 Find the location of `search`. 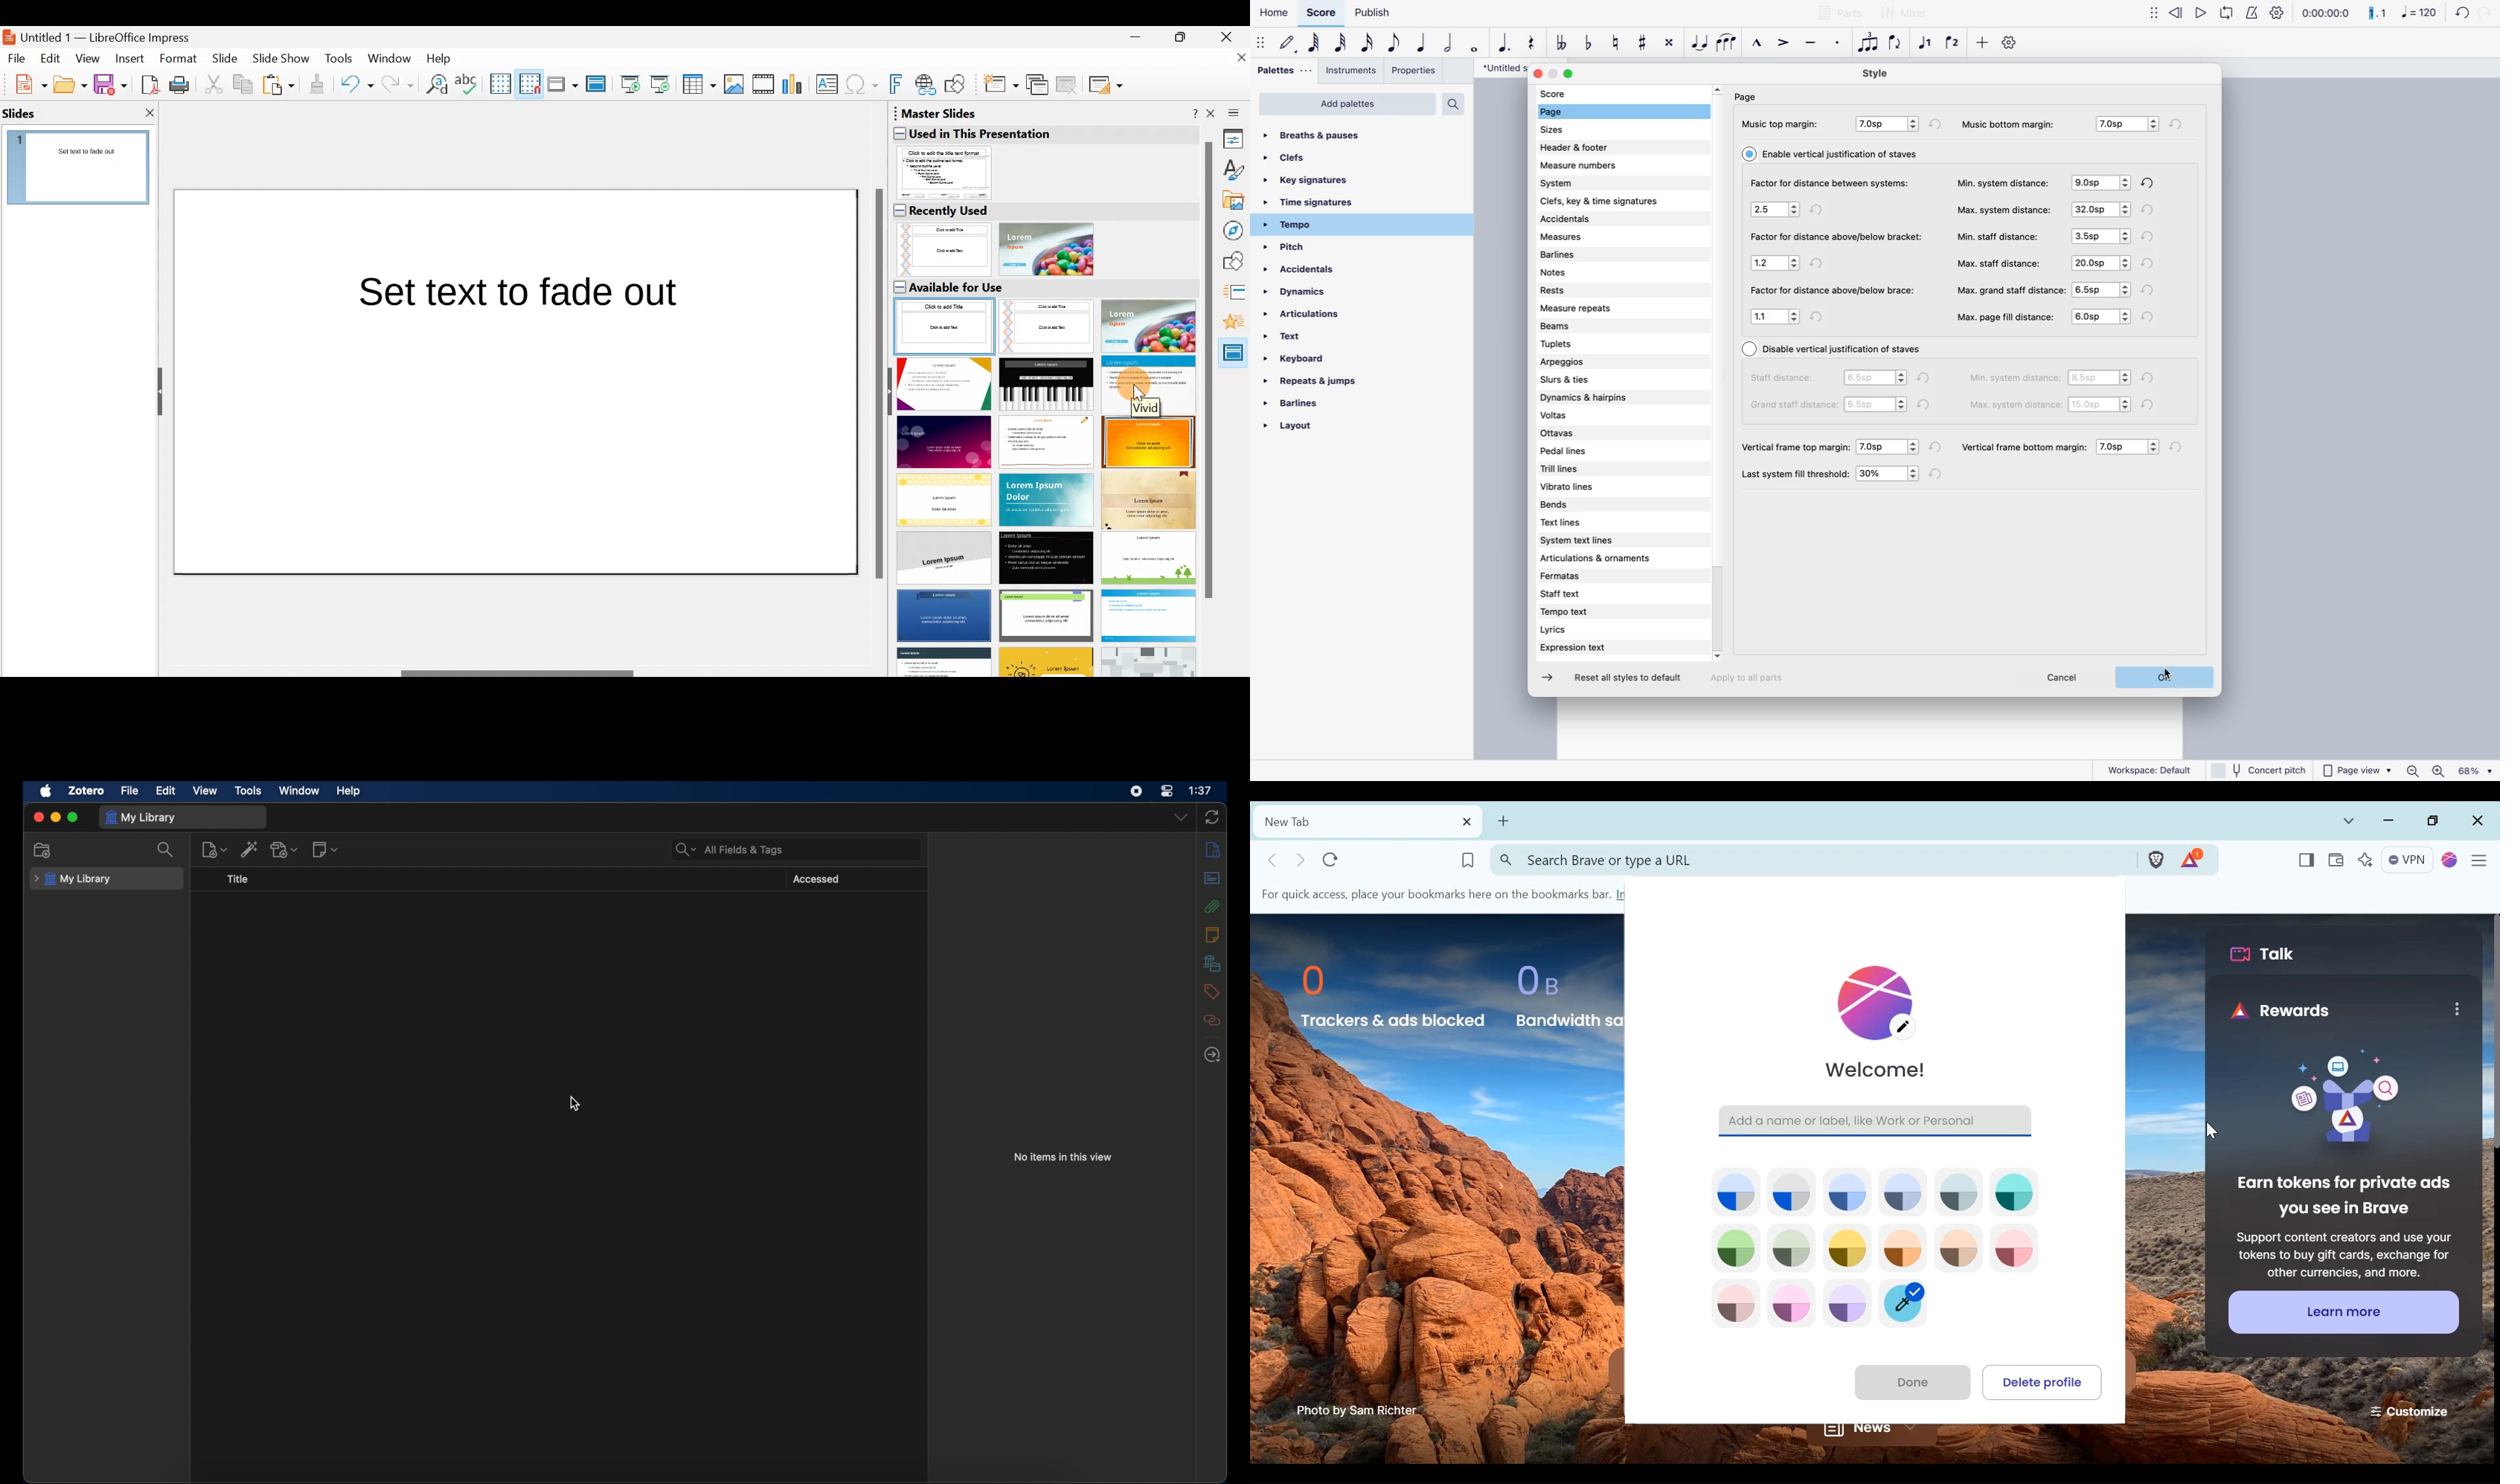

search is located at coordinates (169, 853).